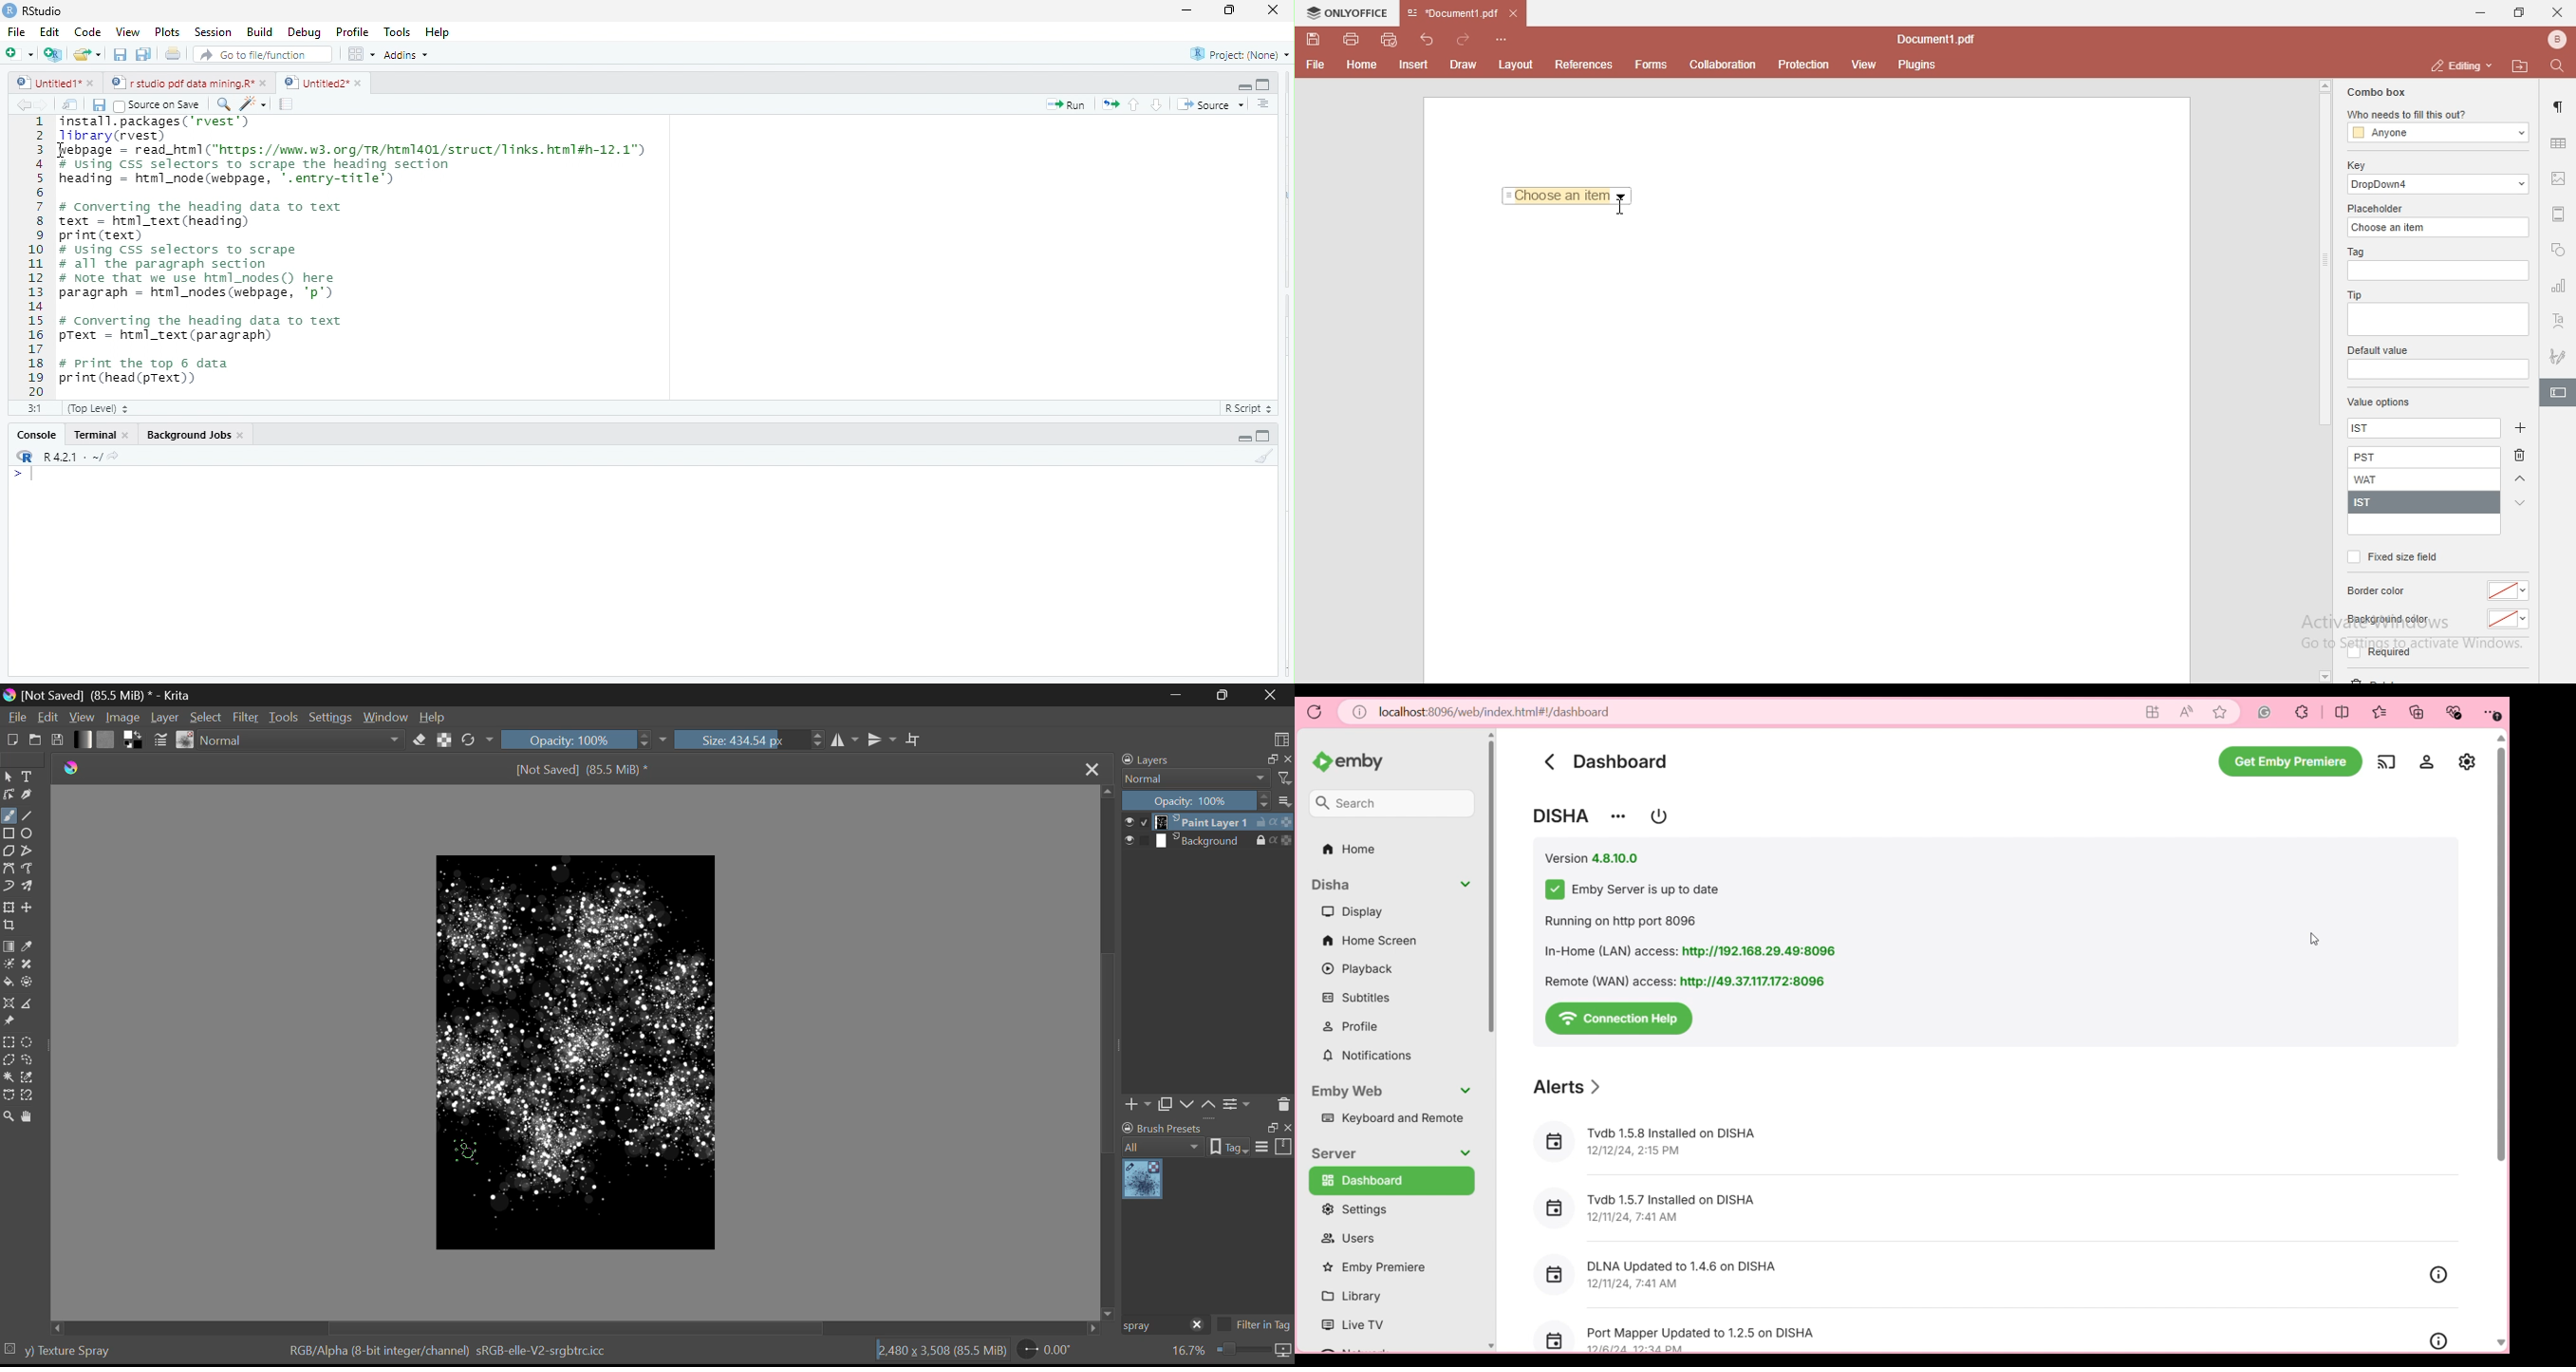 This screenshot has width=2576, height=1372. What do you see at coordinates (1135, 105) in the screenshot?
I see `go to previous section/chunk` at bounding box center [1135, 105].